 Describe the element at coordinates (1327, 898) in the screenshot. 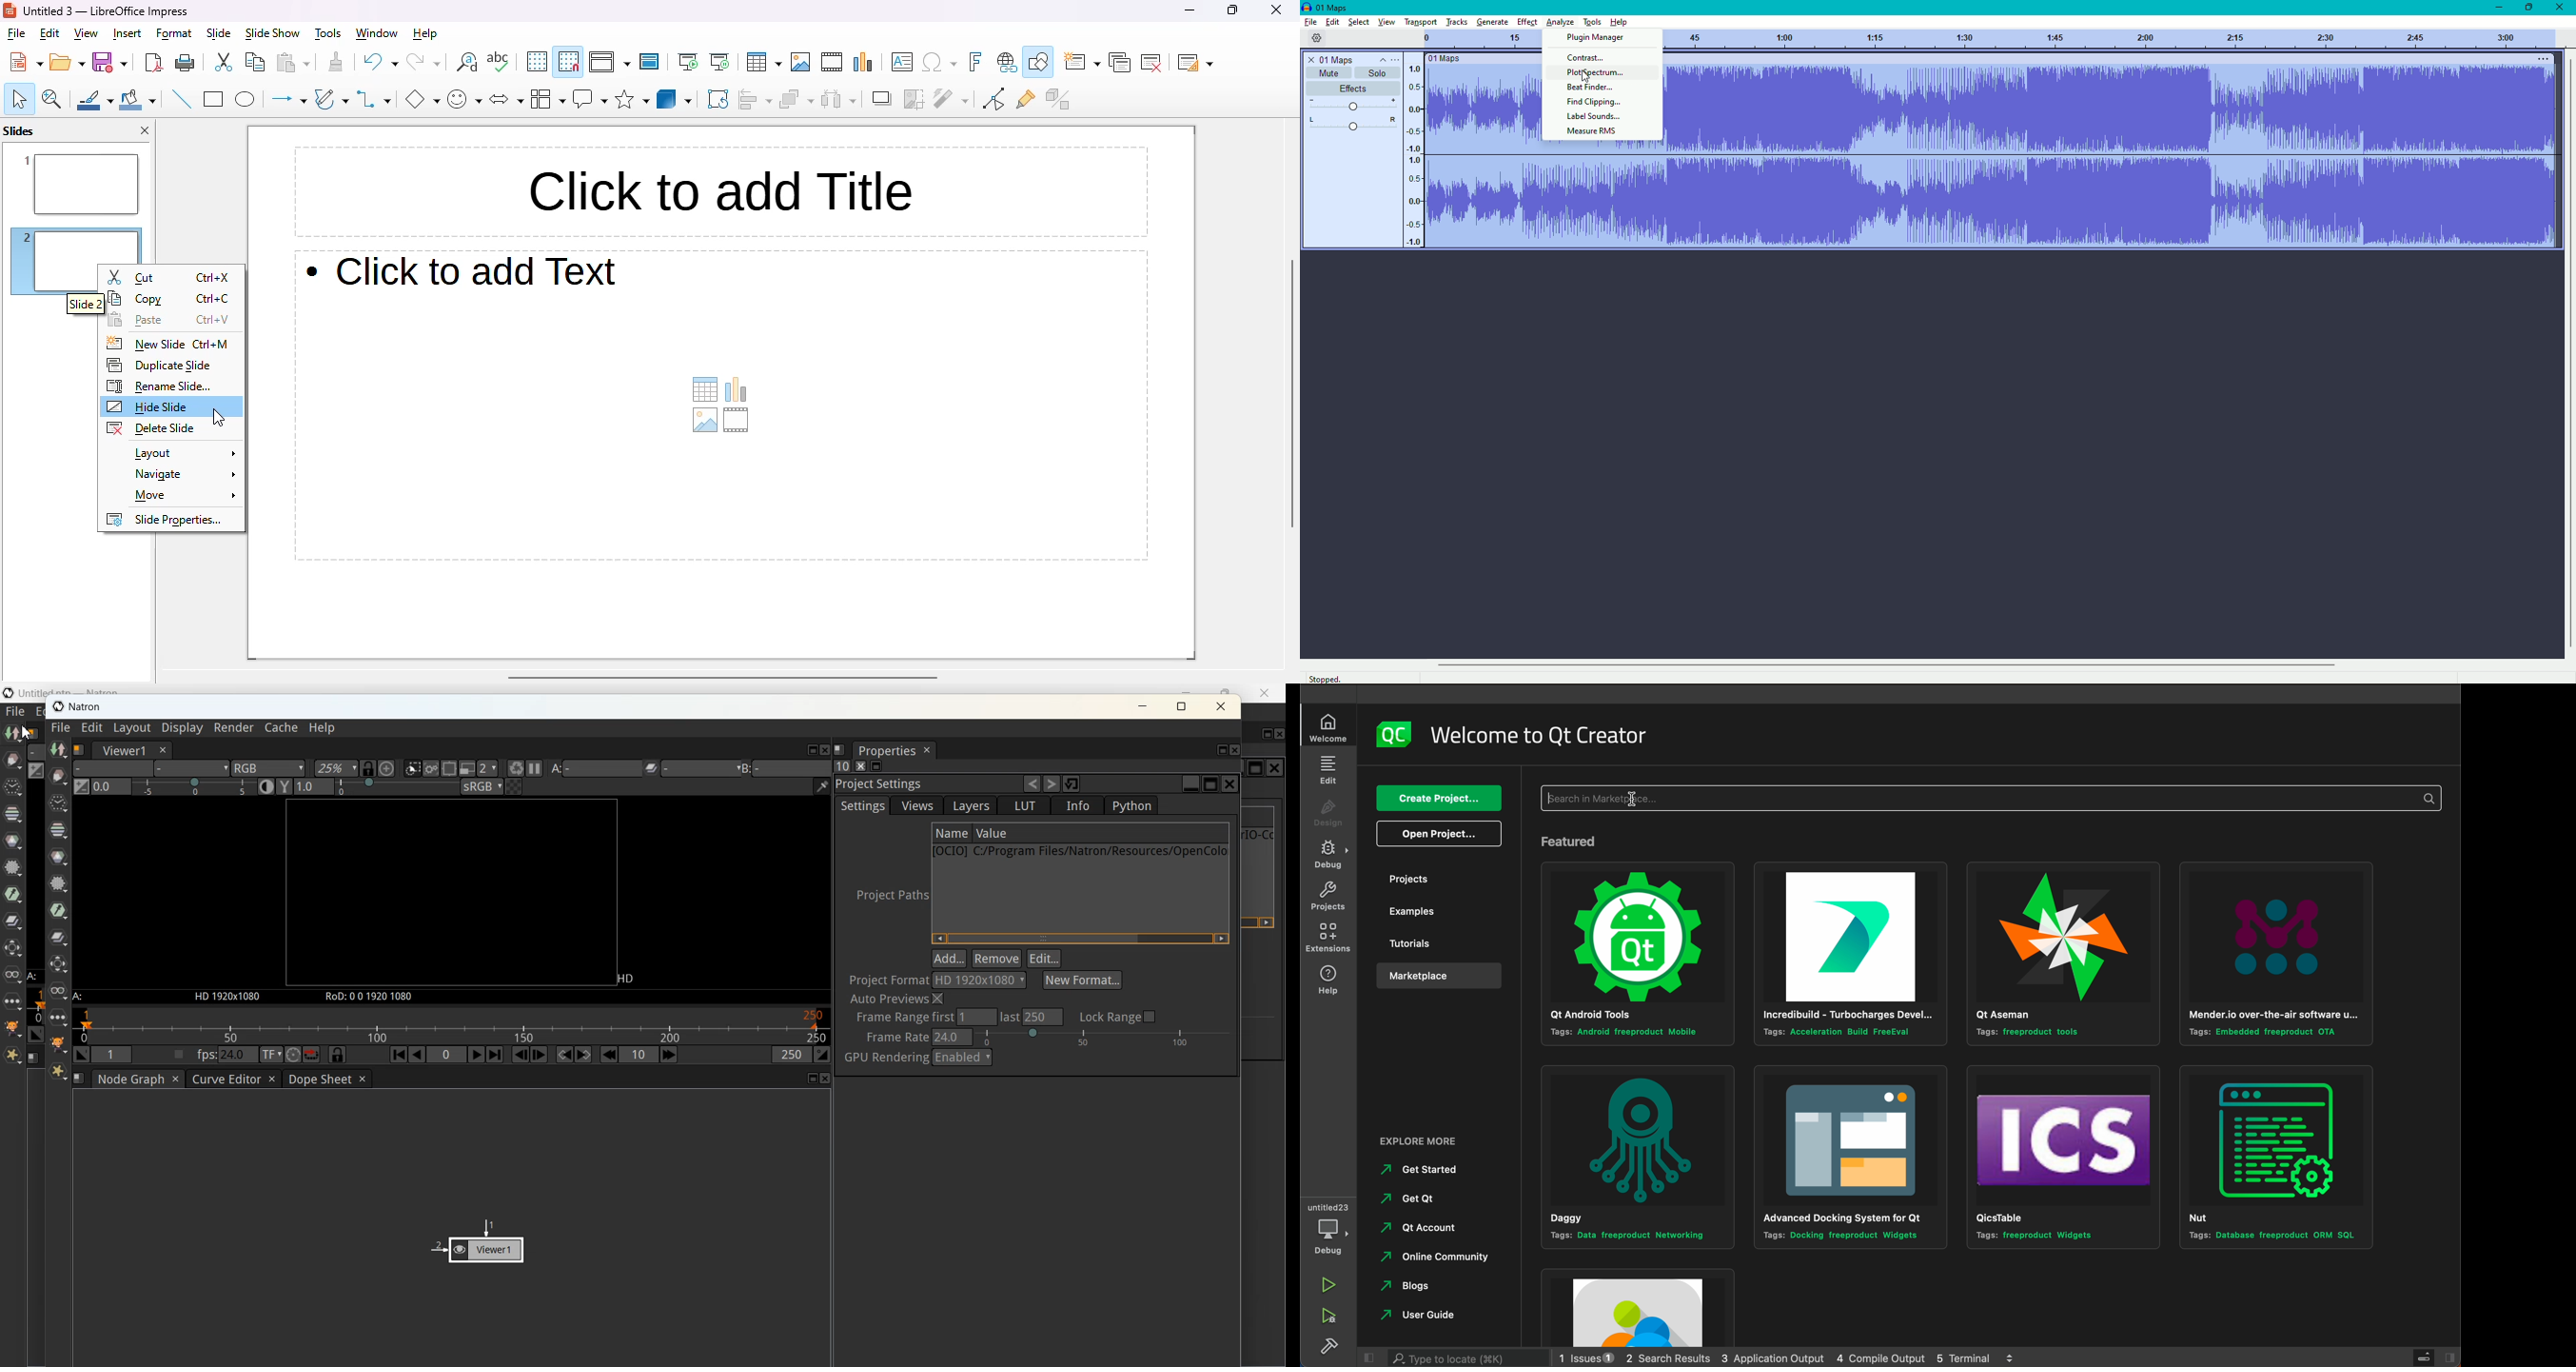

I see `projects` at that location.